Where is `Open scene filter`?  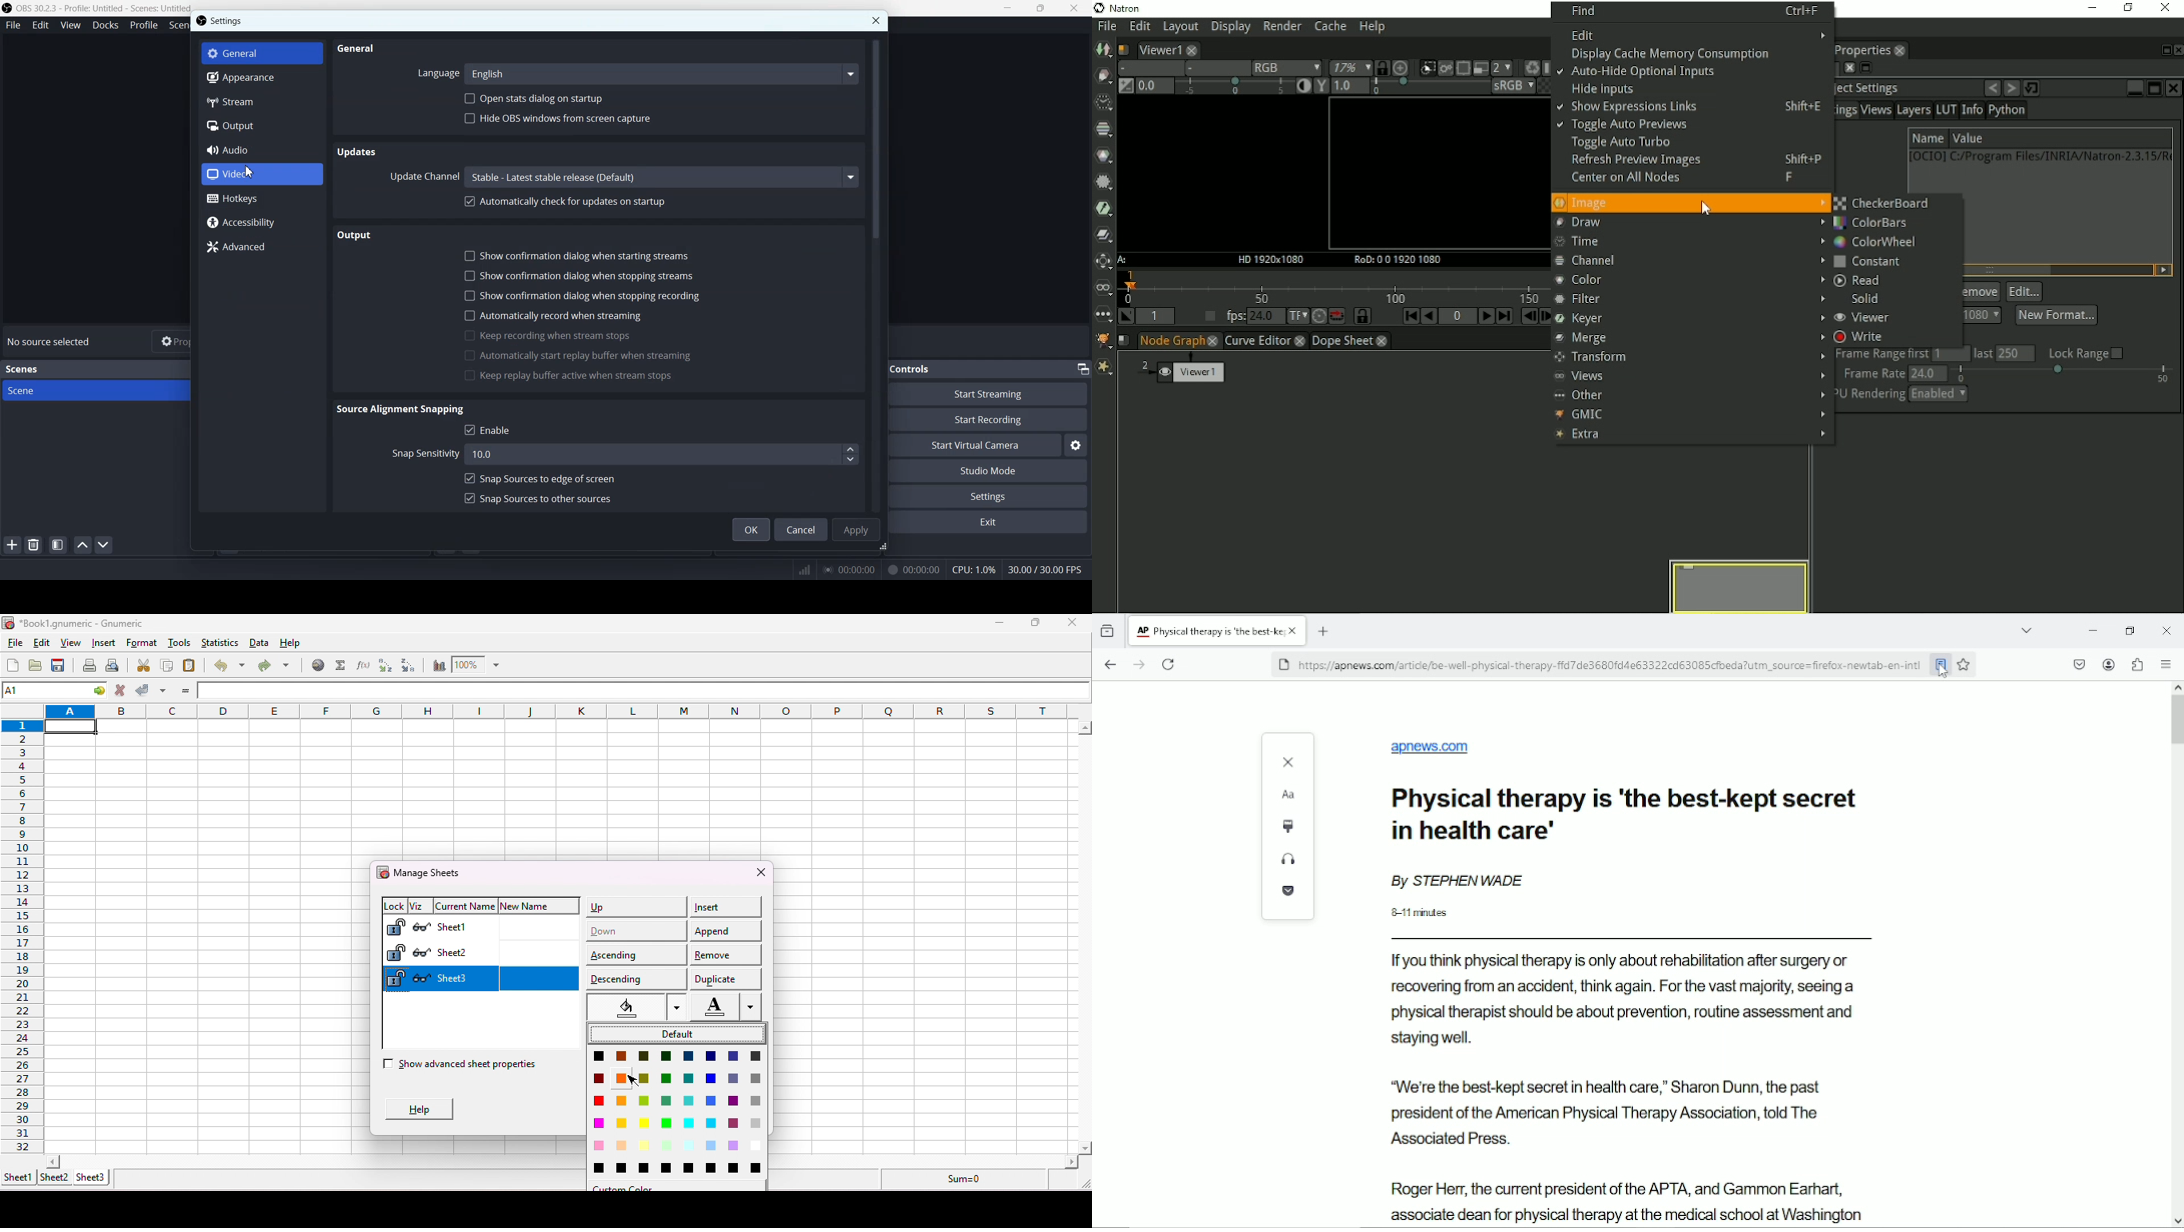 Open scene filter is located at coordinates (58, 545).